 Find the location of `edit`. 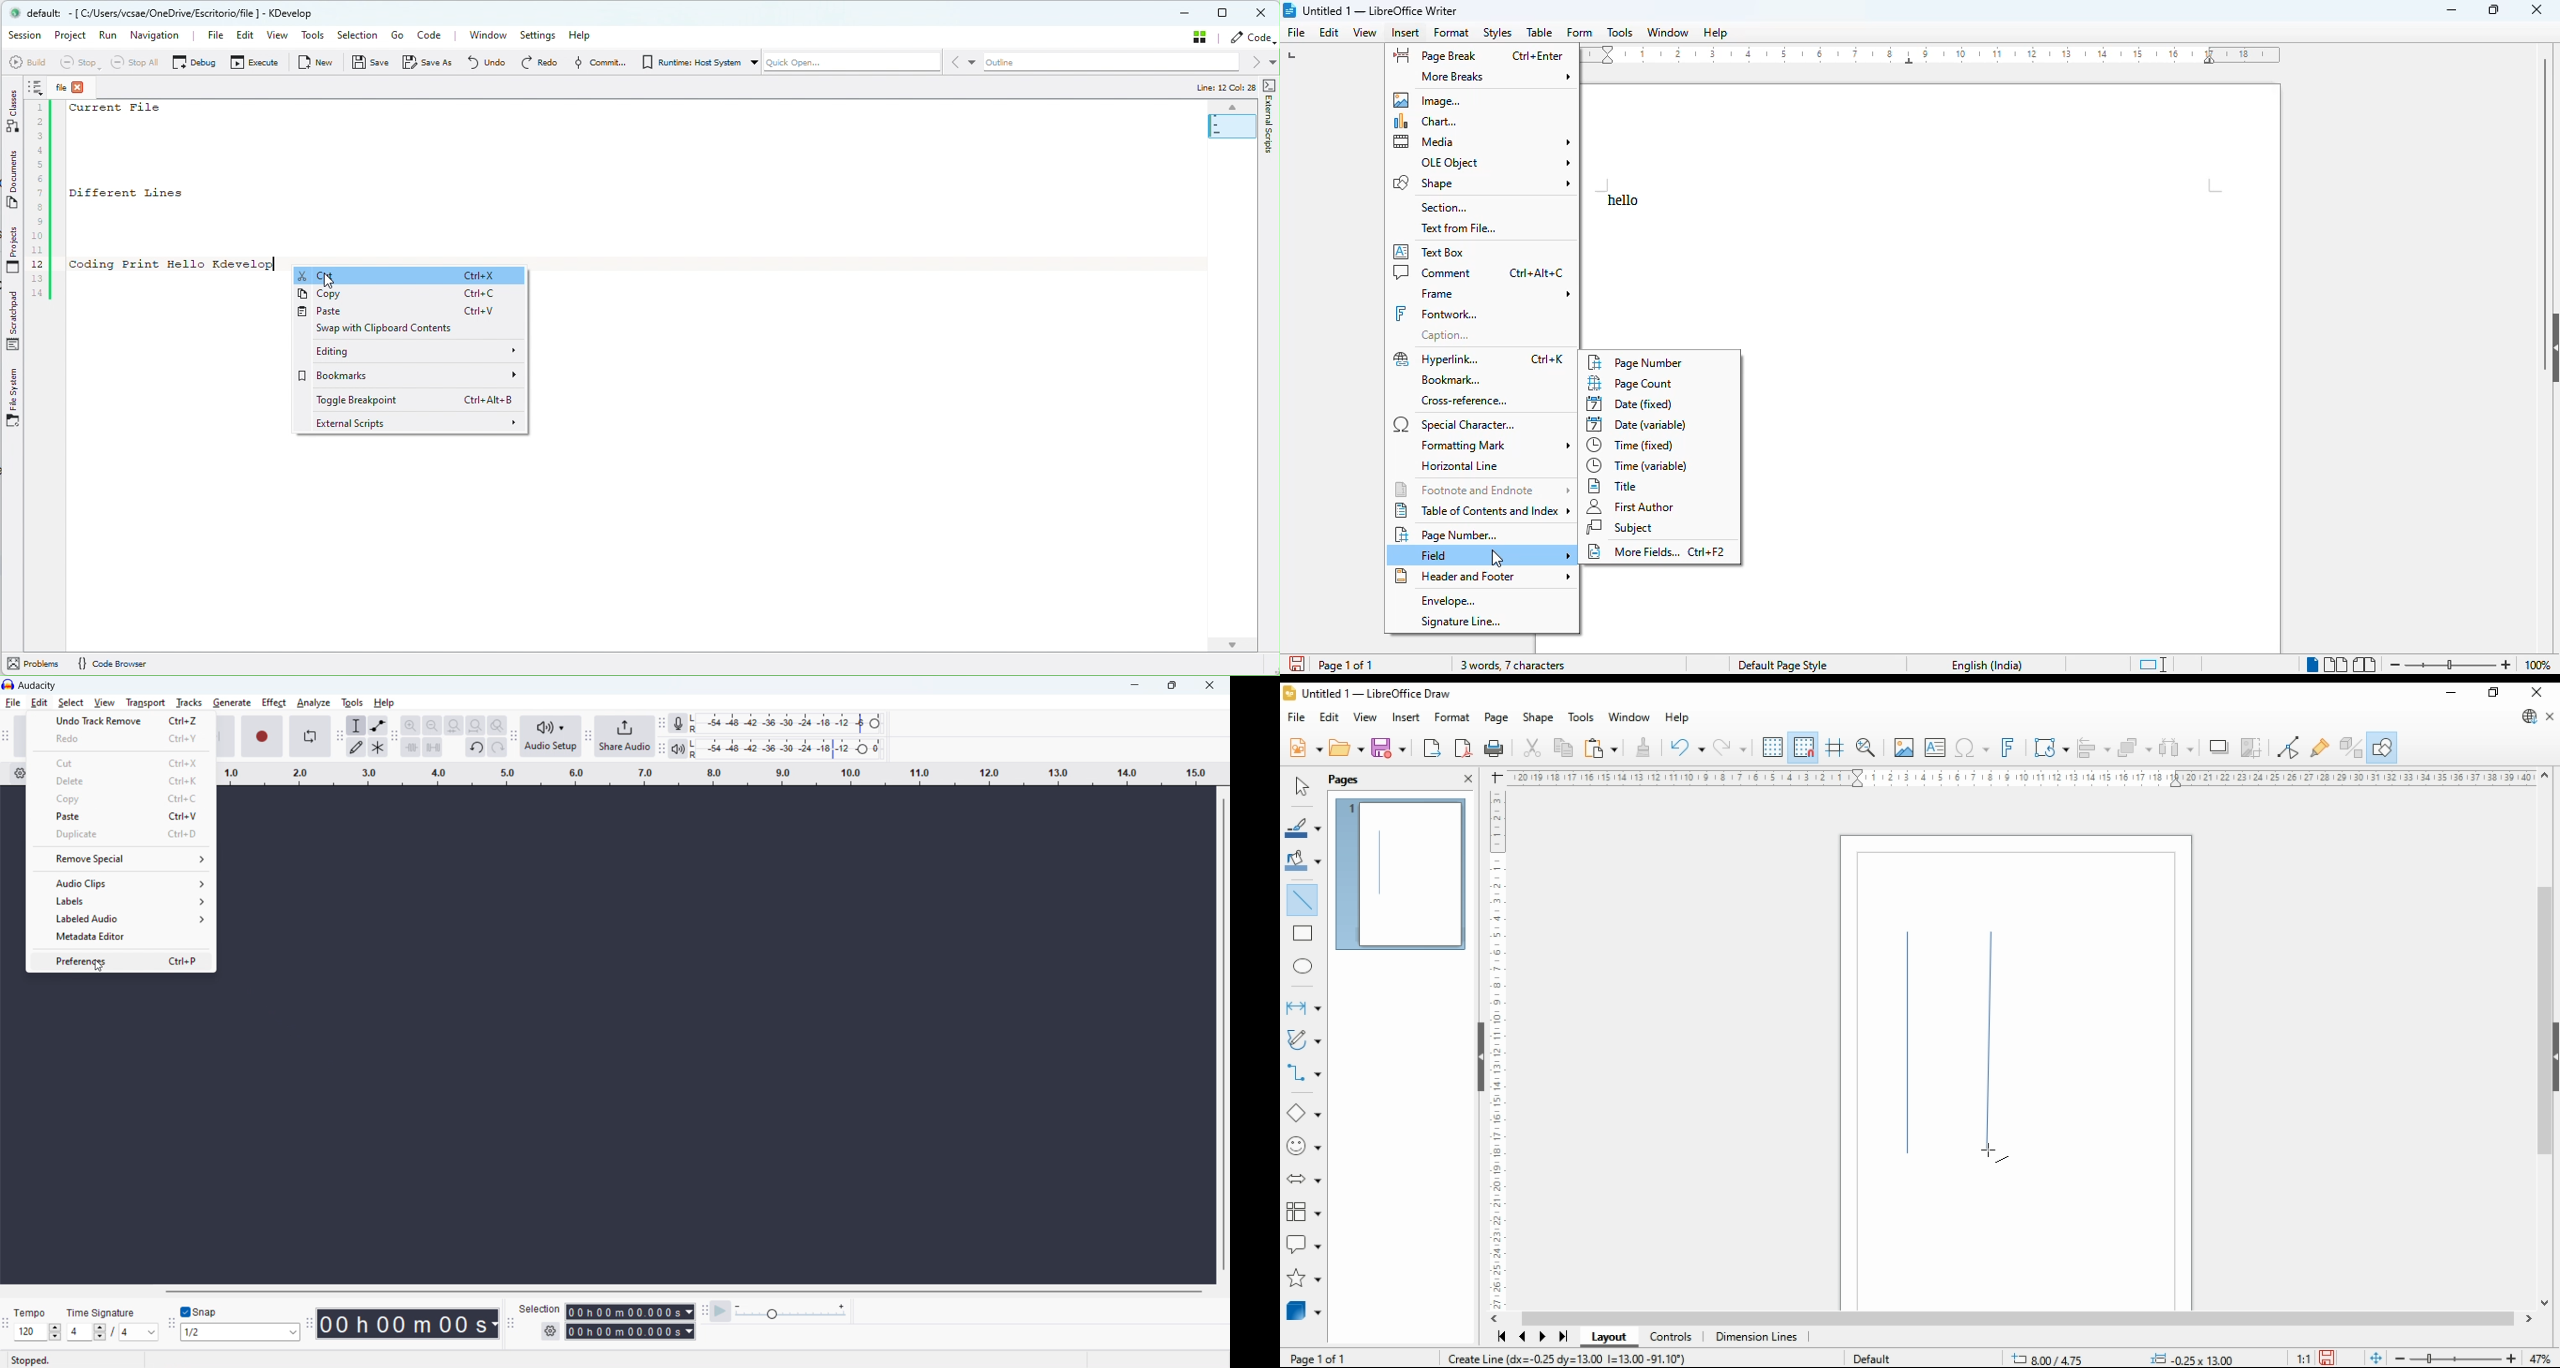

edit is located at coordinates (1330, 32).